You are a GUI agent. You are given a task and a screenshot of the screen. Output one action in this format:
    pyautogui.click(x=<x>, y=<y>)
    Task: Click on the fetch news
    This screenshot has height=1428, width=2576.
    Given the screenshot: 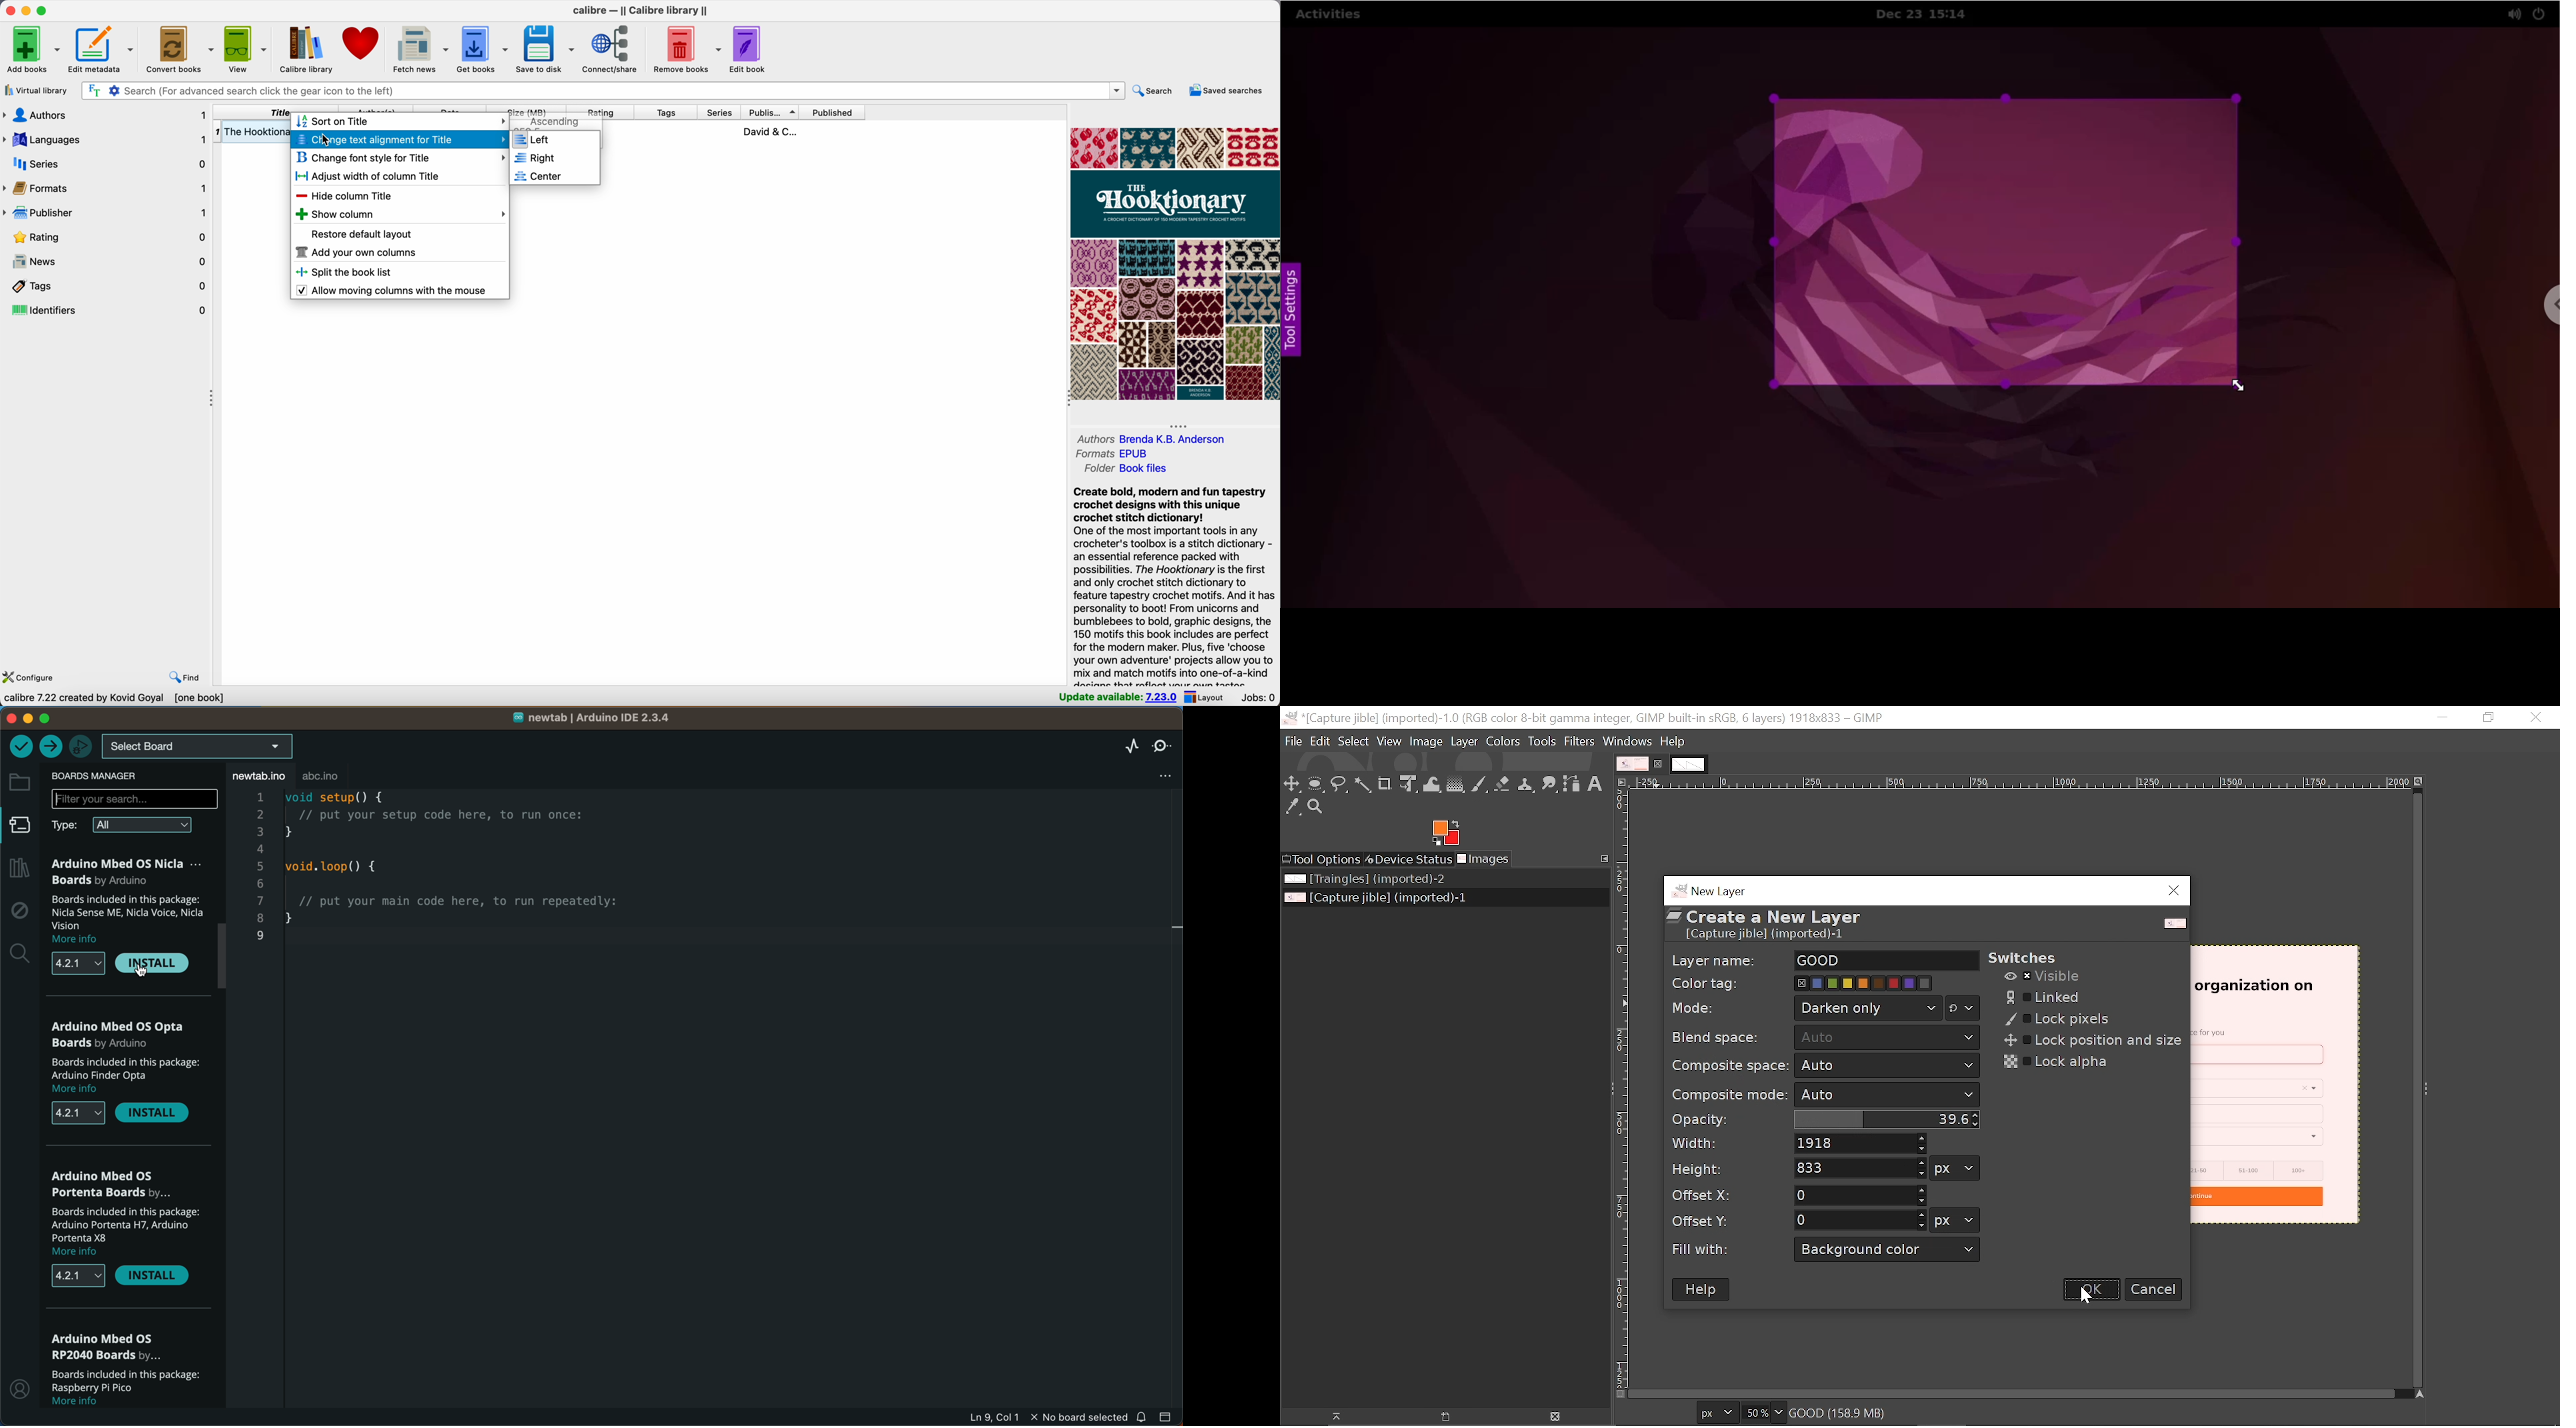 What is the action you would take?
    pyautogui.click(x=419, y=48)
    